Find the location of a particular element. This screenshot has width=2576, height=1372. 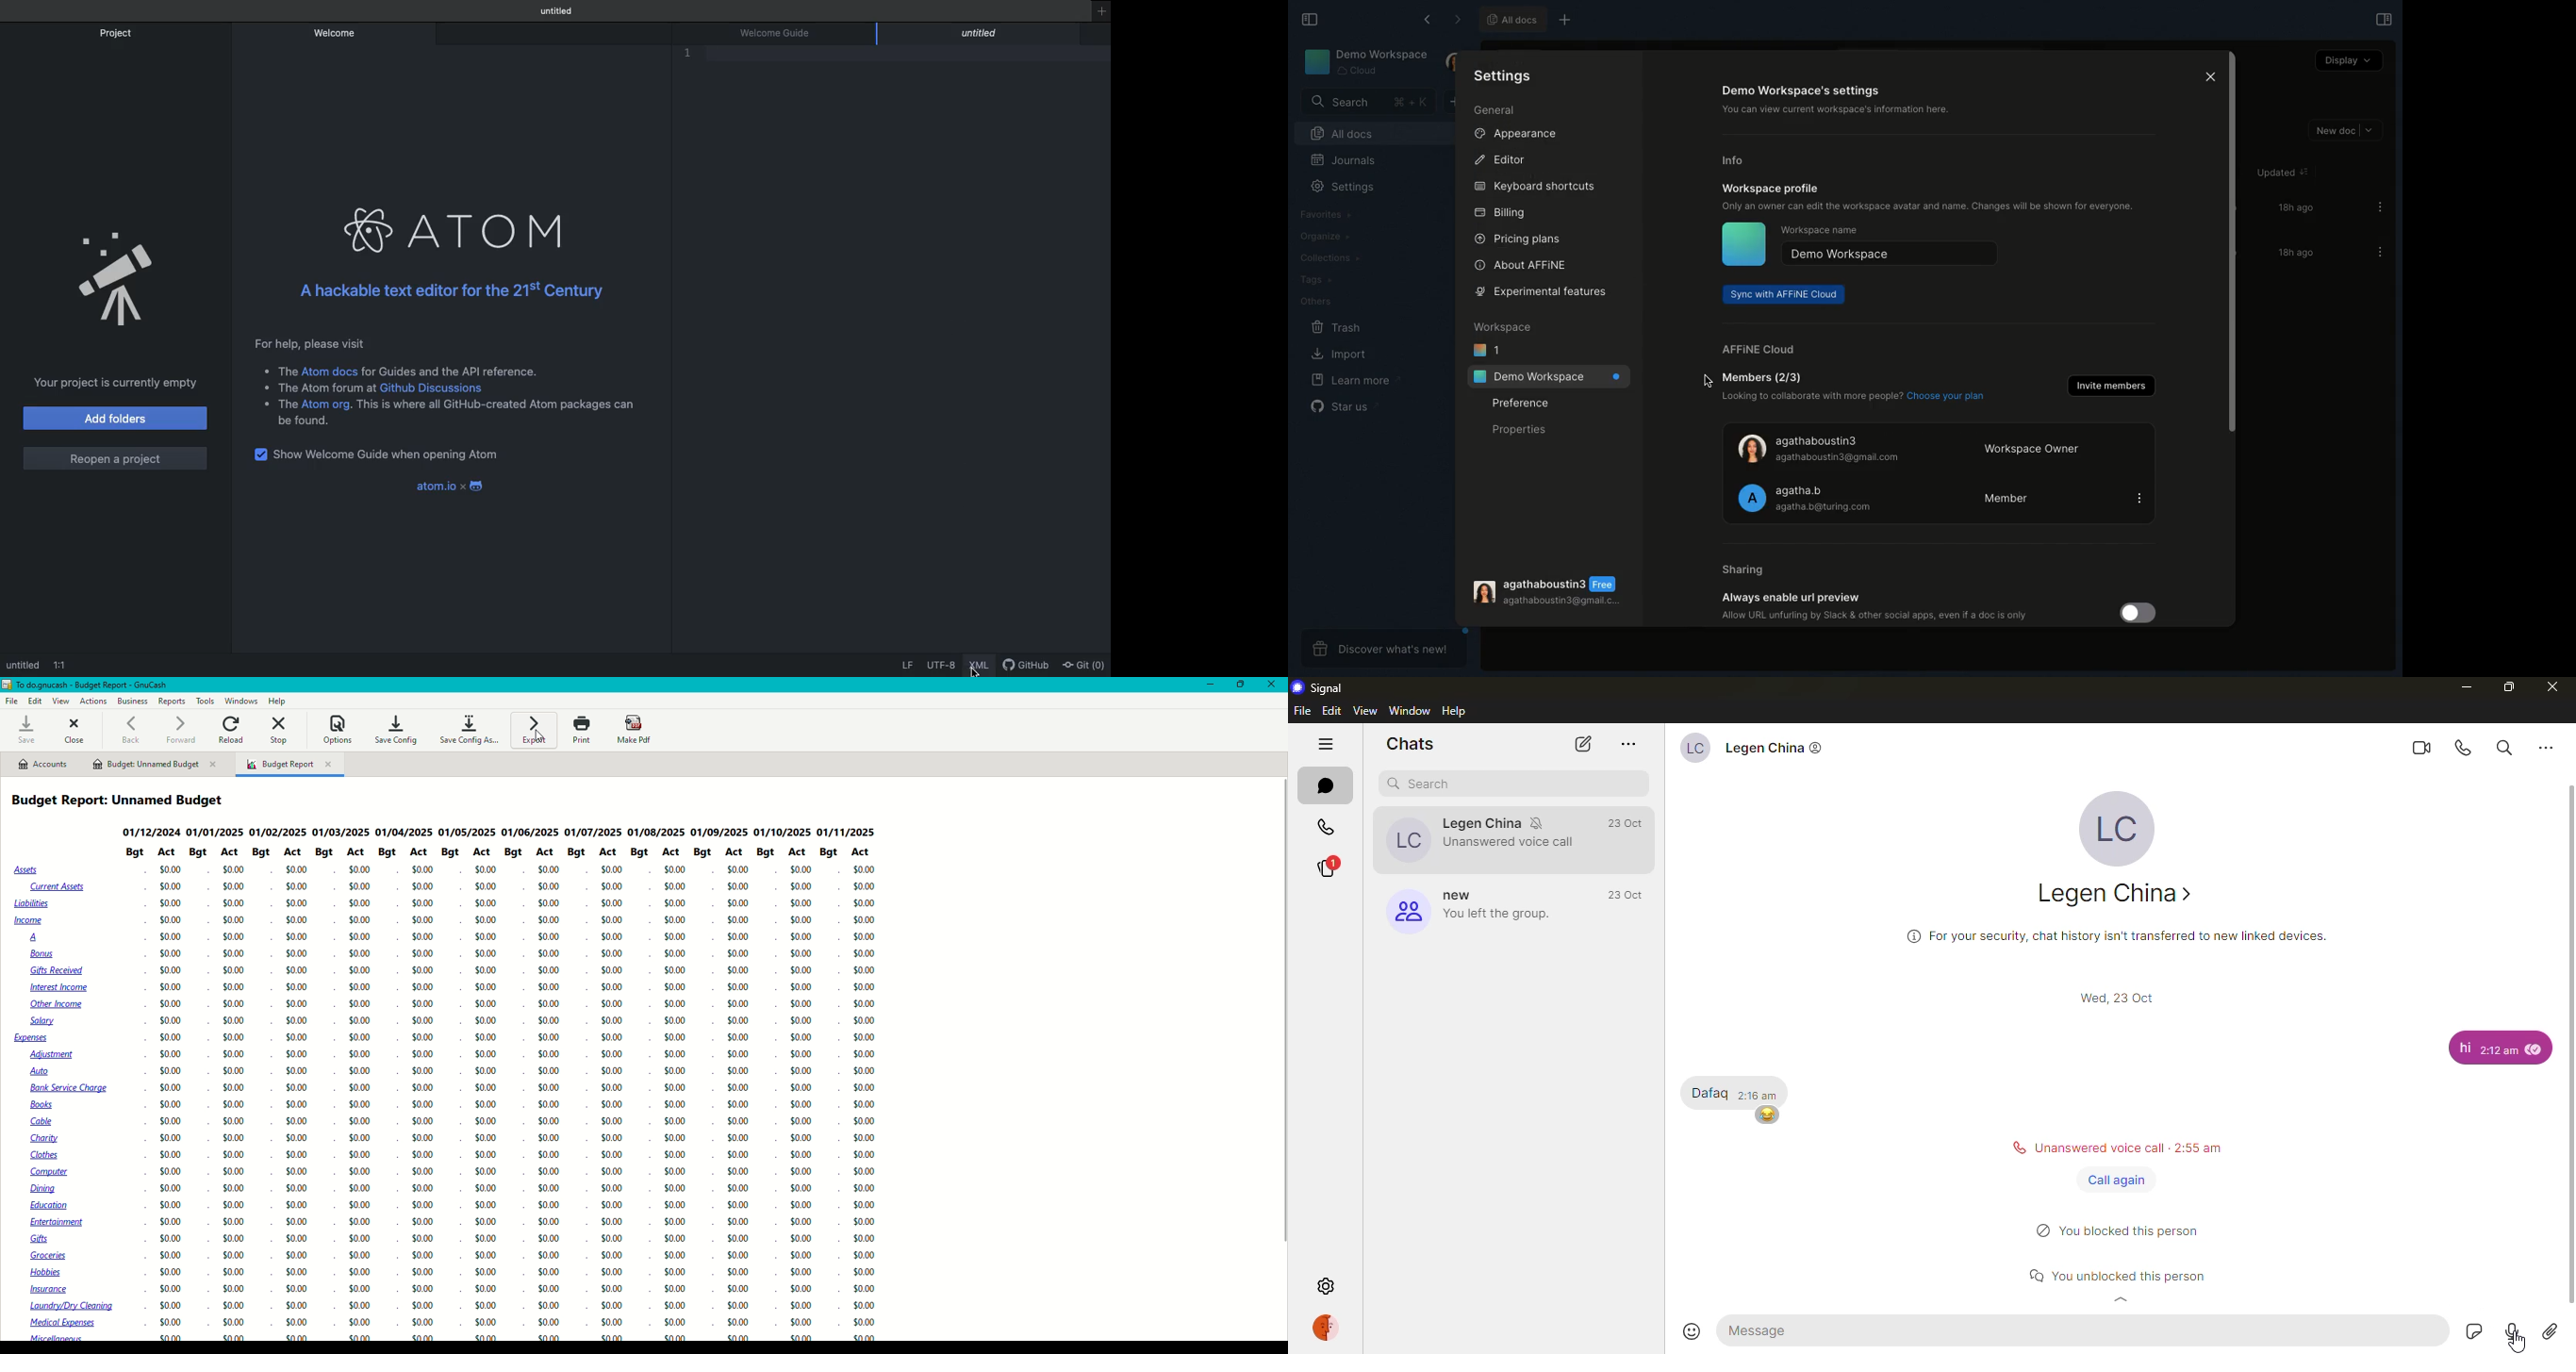

$0.00 is located at coordinates (297, 1172).